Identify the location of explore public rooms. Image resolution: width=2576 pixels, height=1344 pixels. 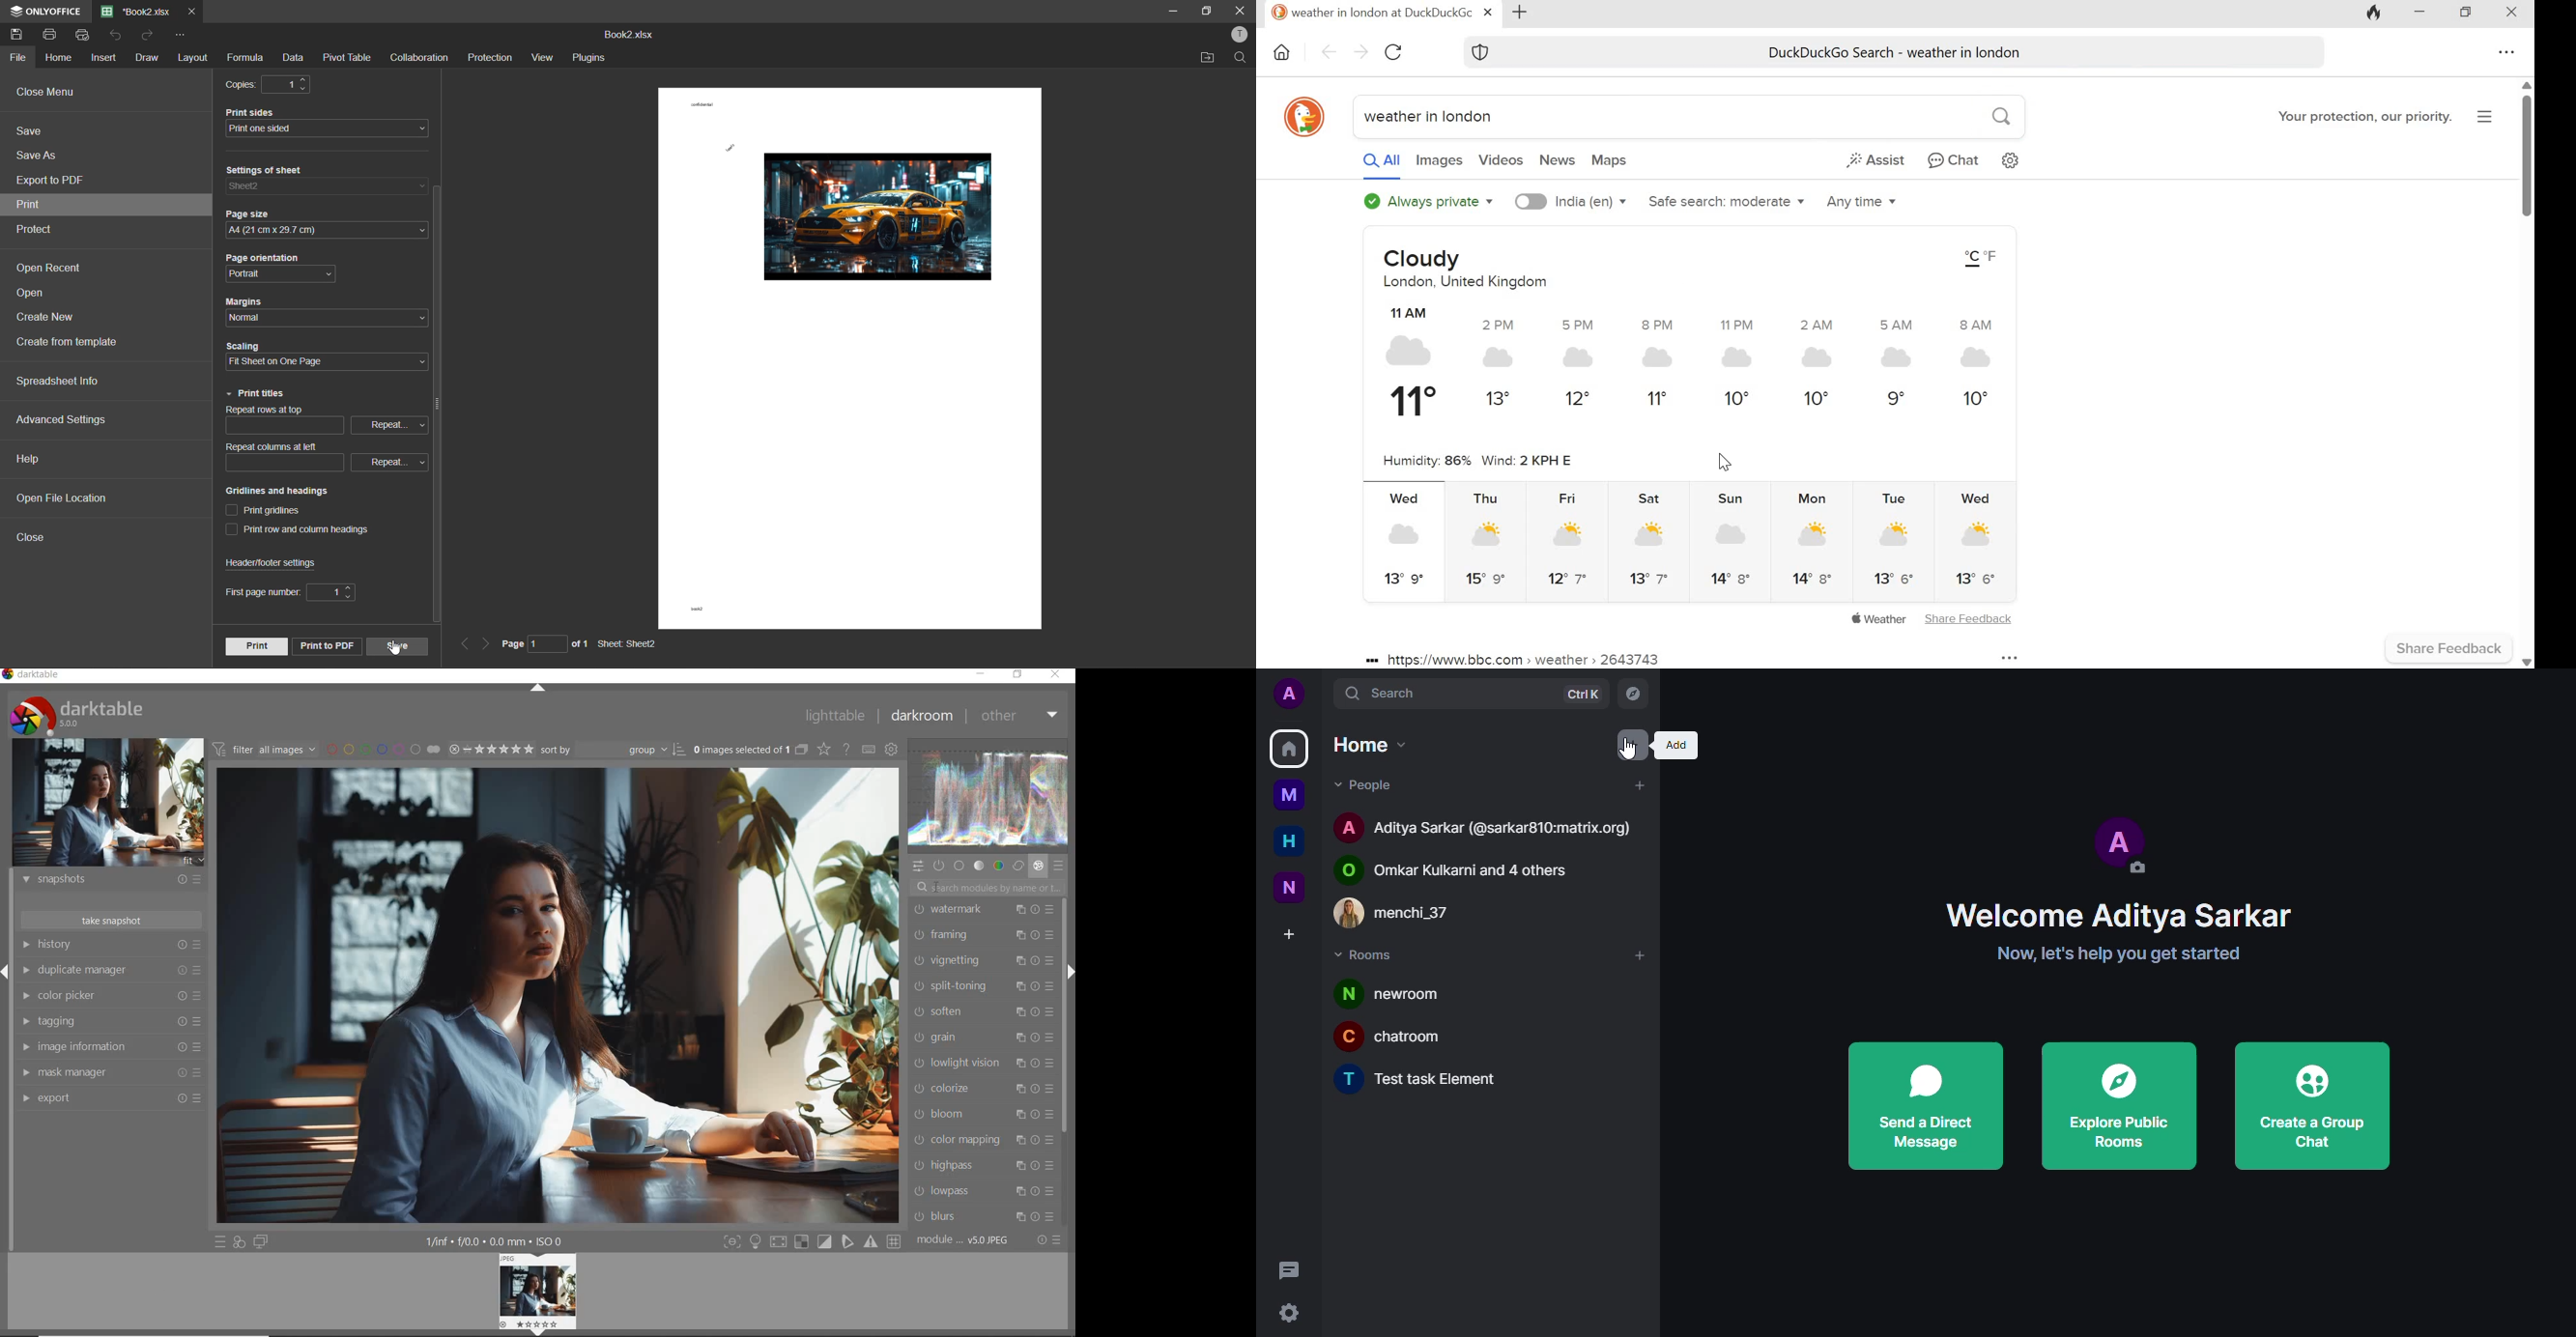
(2119, 1107).